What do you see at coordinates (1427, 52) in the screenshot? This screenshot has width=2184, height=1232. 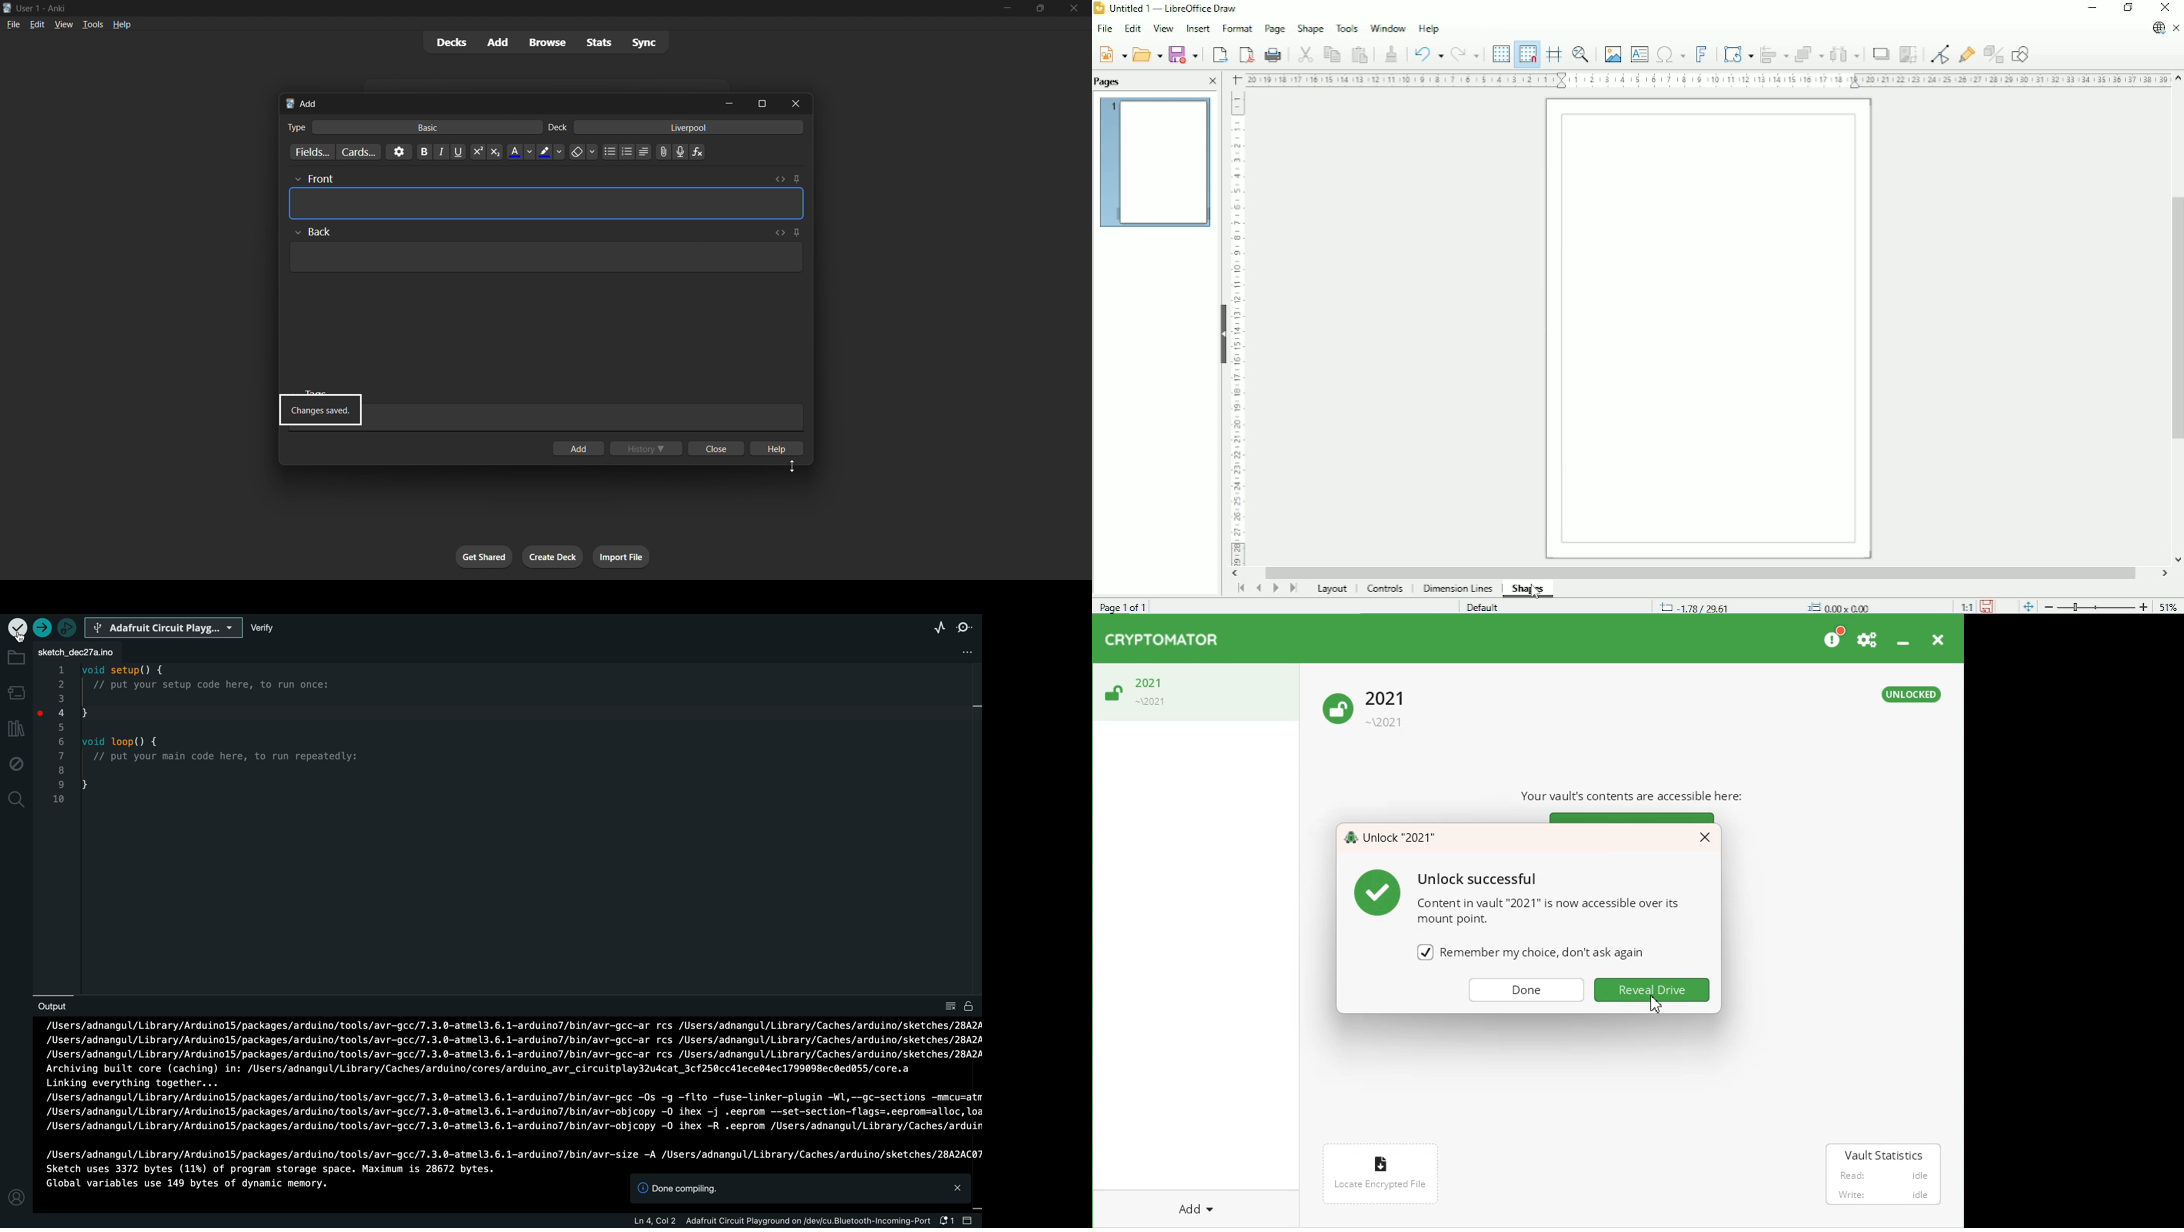 I see `Undo` at bounding box center [1427, 52].